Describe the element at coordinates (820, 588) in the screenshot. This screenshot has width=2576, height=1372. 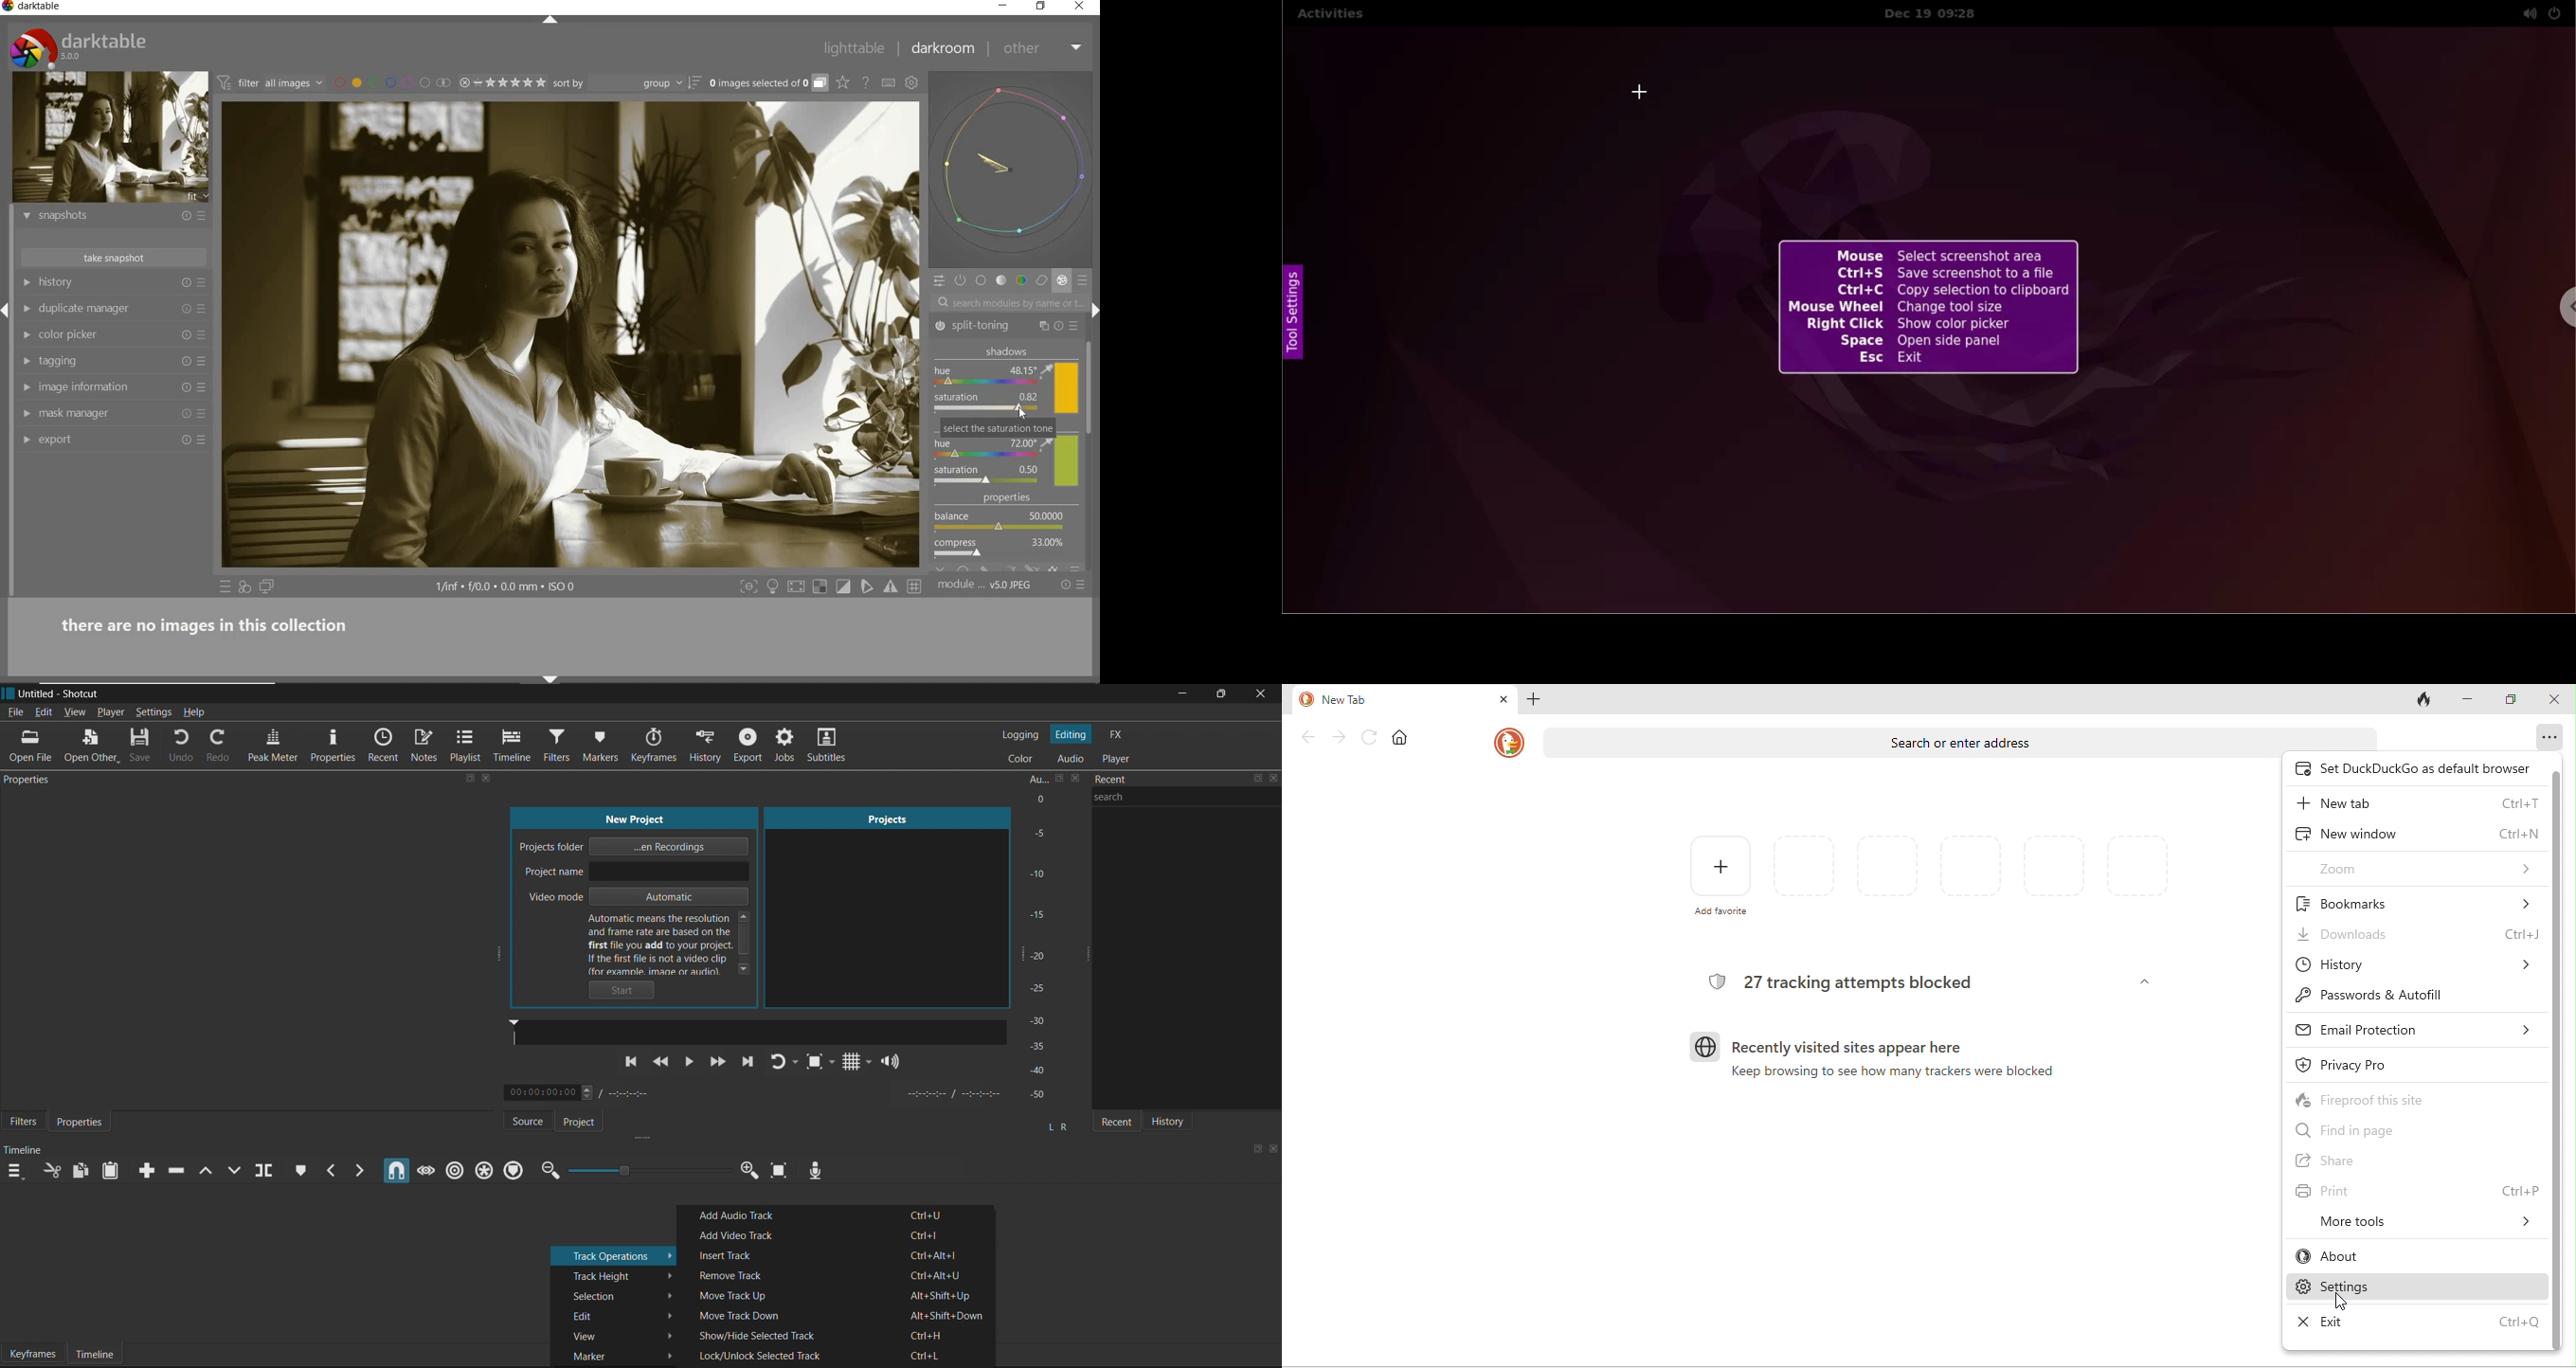
I see `shift+o` at that location.